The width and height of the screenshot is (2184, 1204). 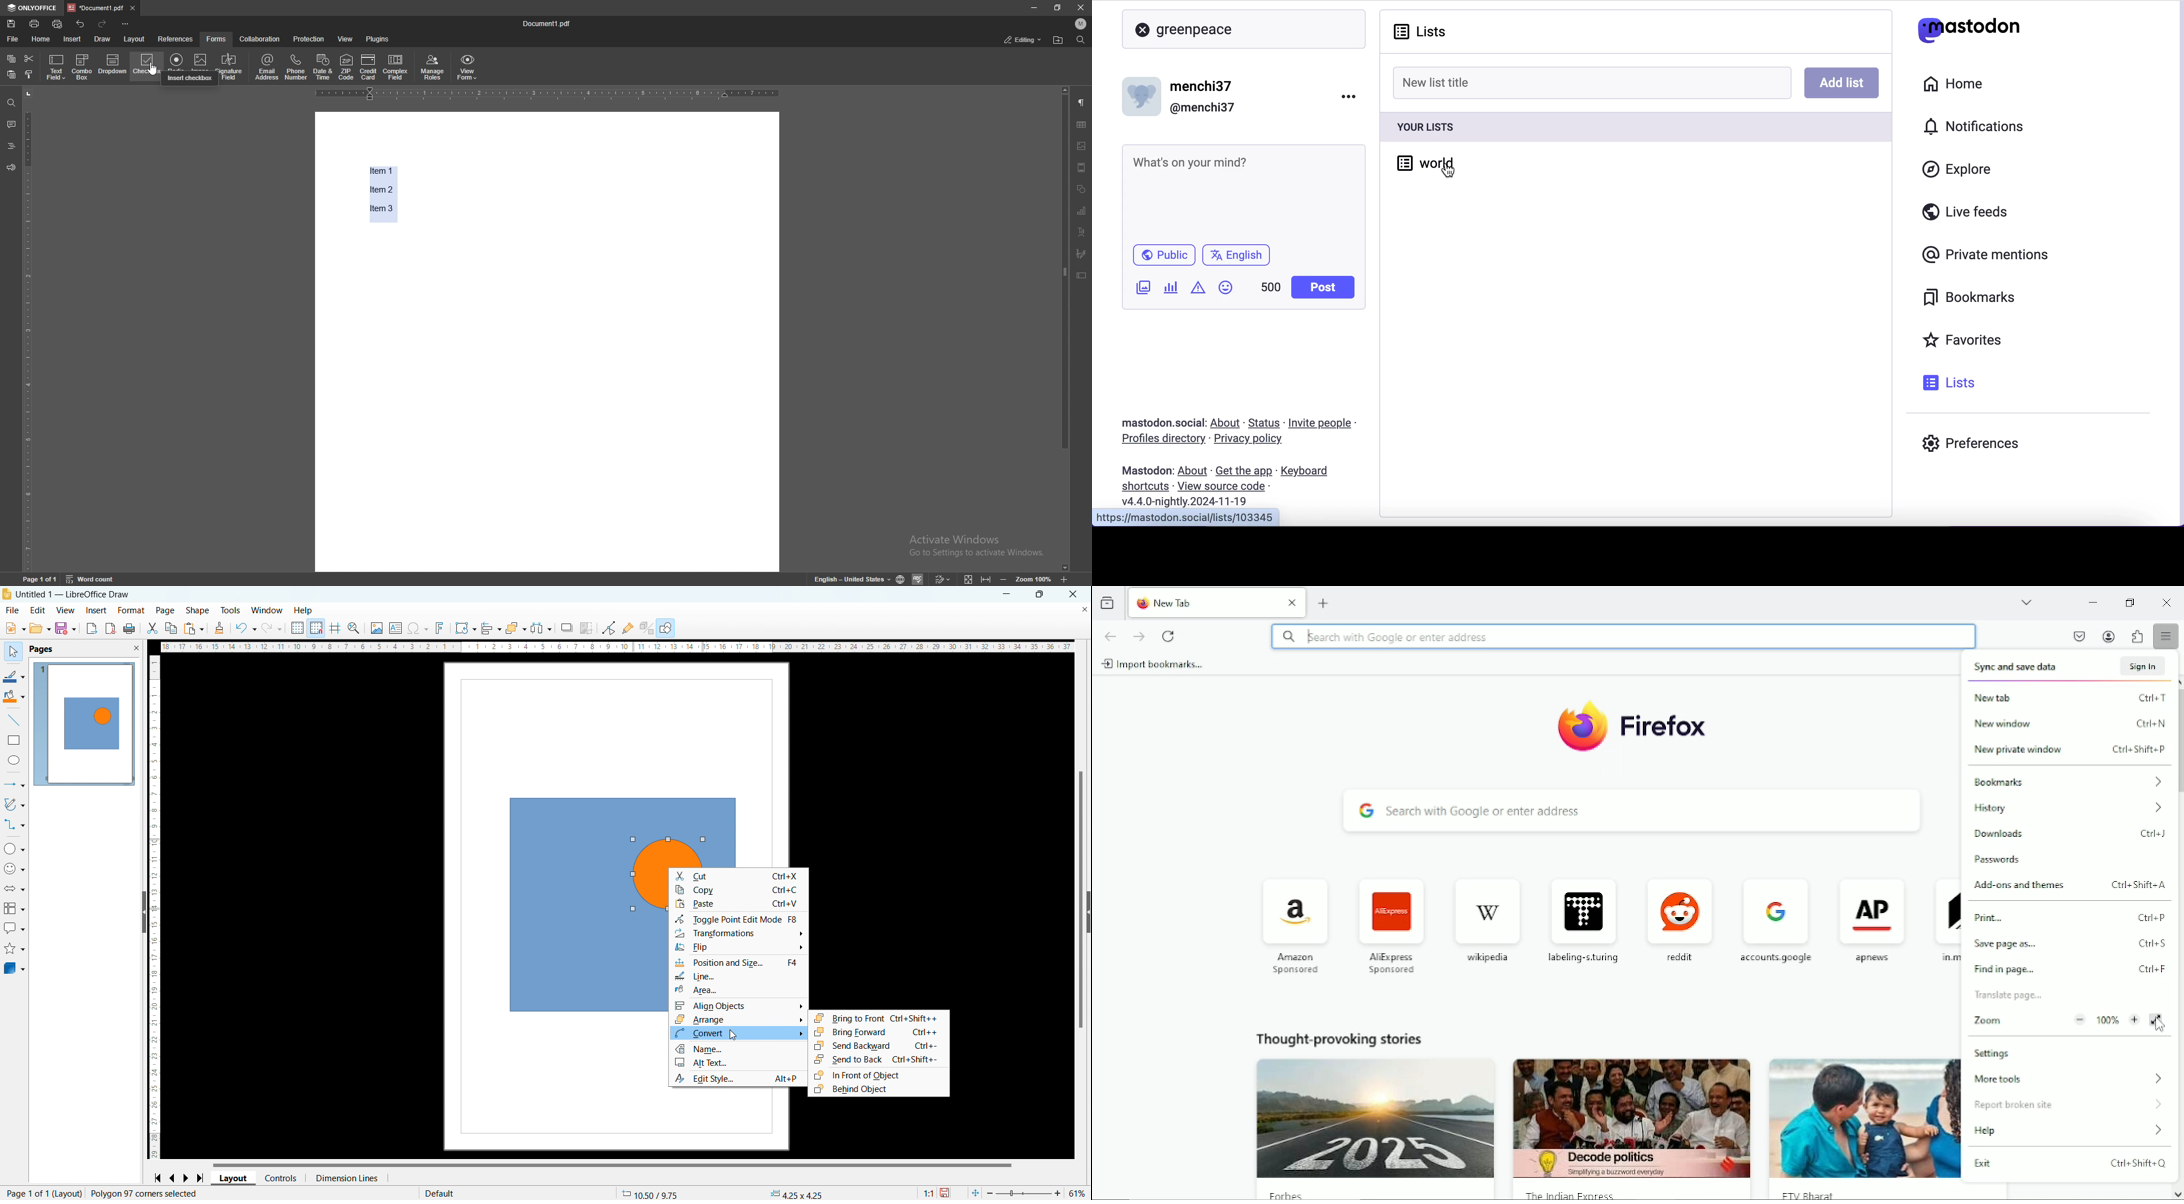 What do you see at coordinates (1227, 423) in the screenshot?
I see `about` at bounding box center [1227, 423].